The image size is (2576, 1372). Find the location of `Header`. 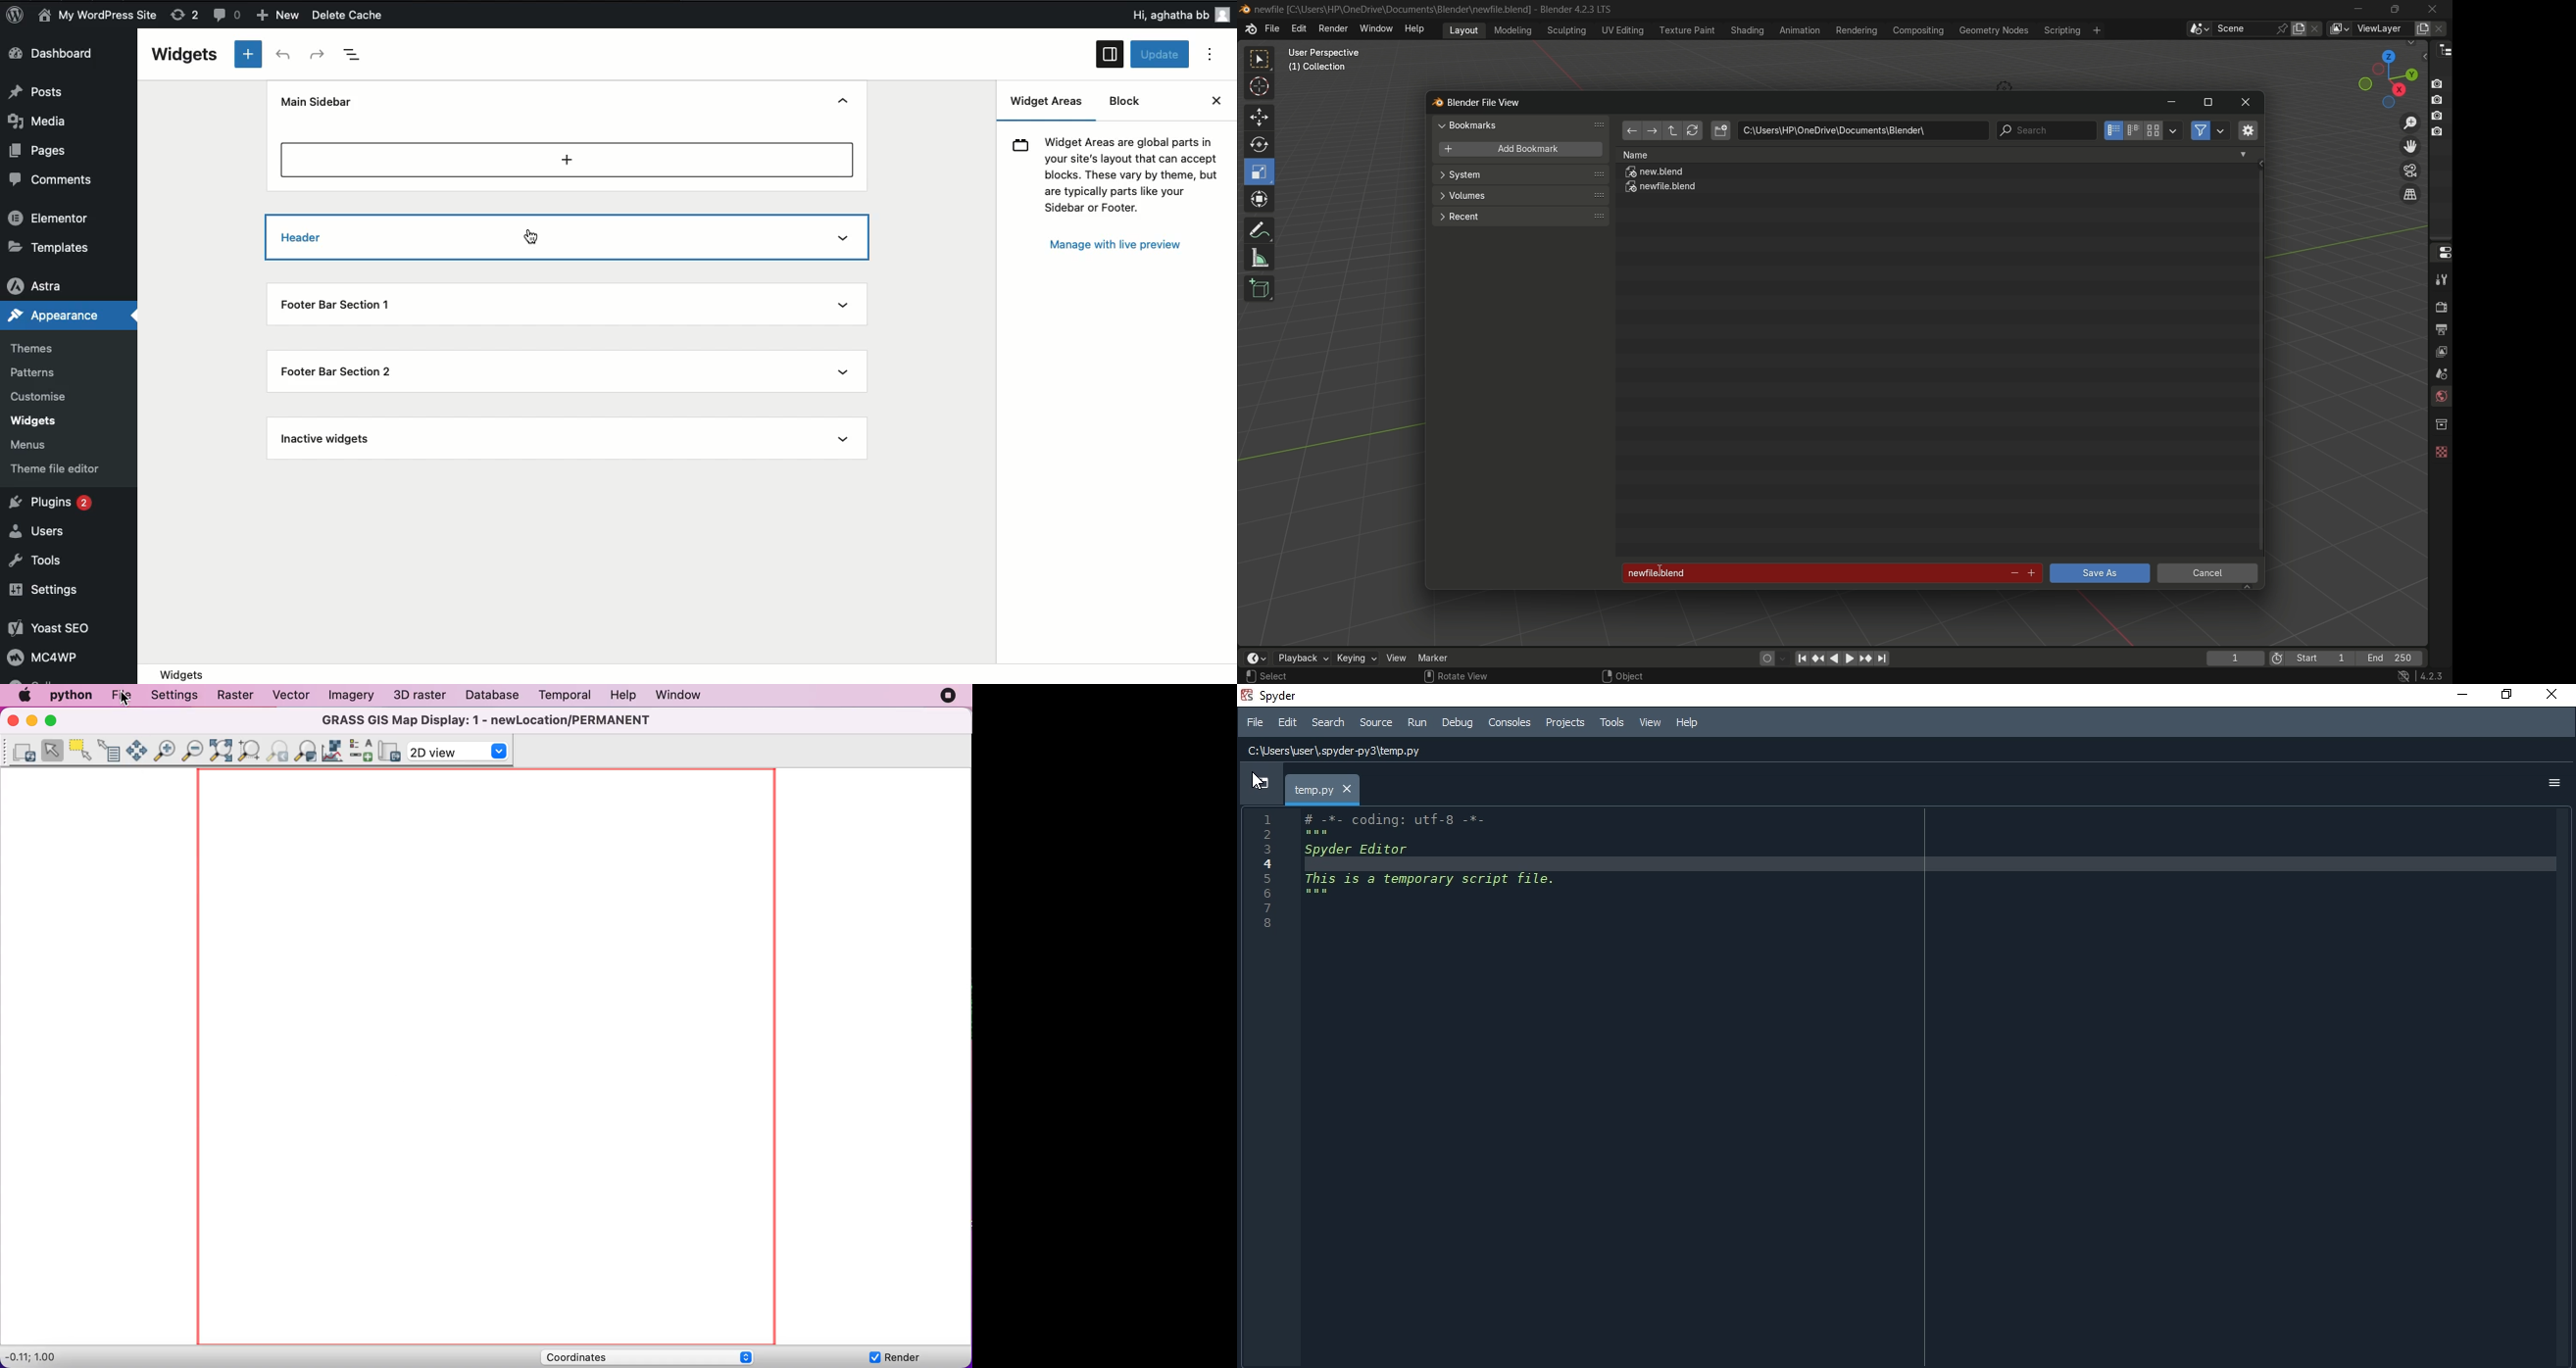

Header is located at coordinates (303, 238).